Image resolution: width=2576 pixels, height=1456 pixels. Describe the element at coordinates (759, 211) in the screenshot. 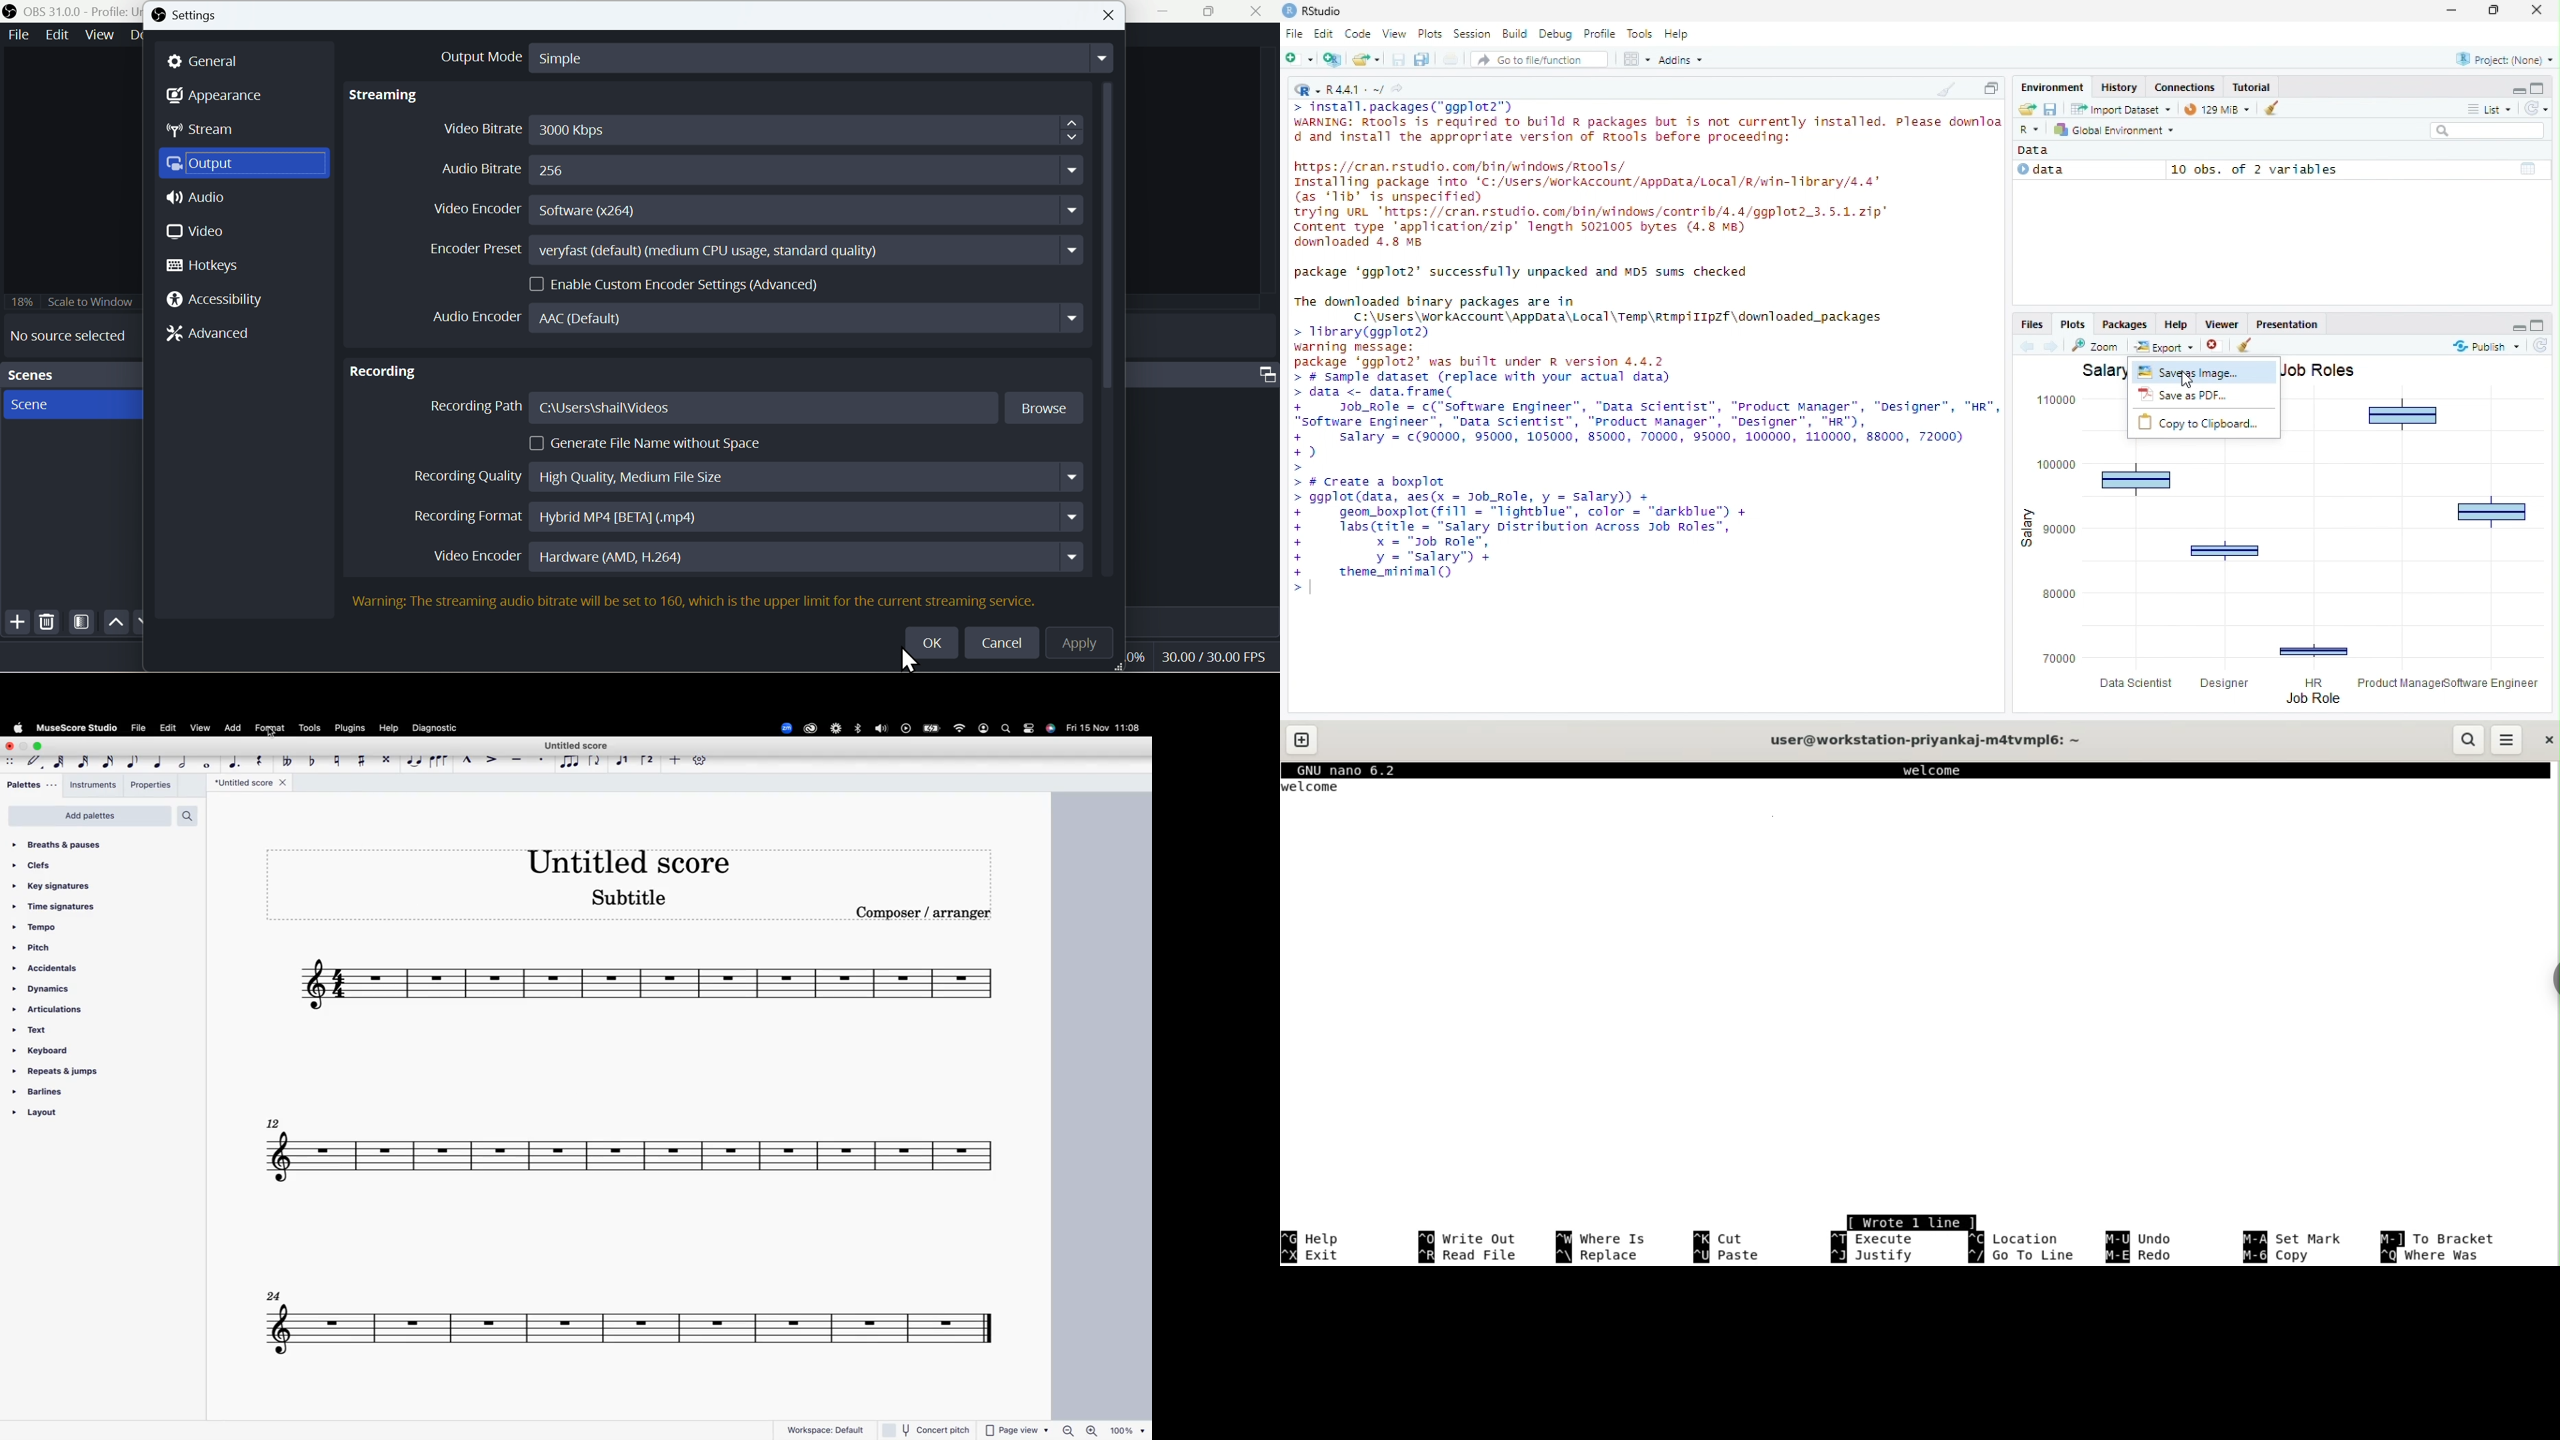

I see `Video Encoder` at that location.